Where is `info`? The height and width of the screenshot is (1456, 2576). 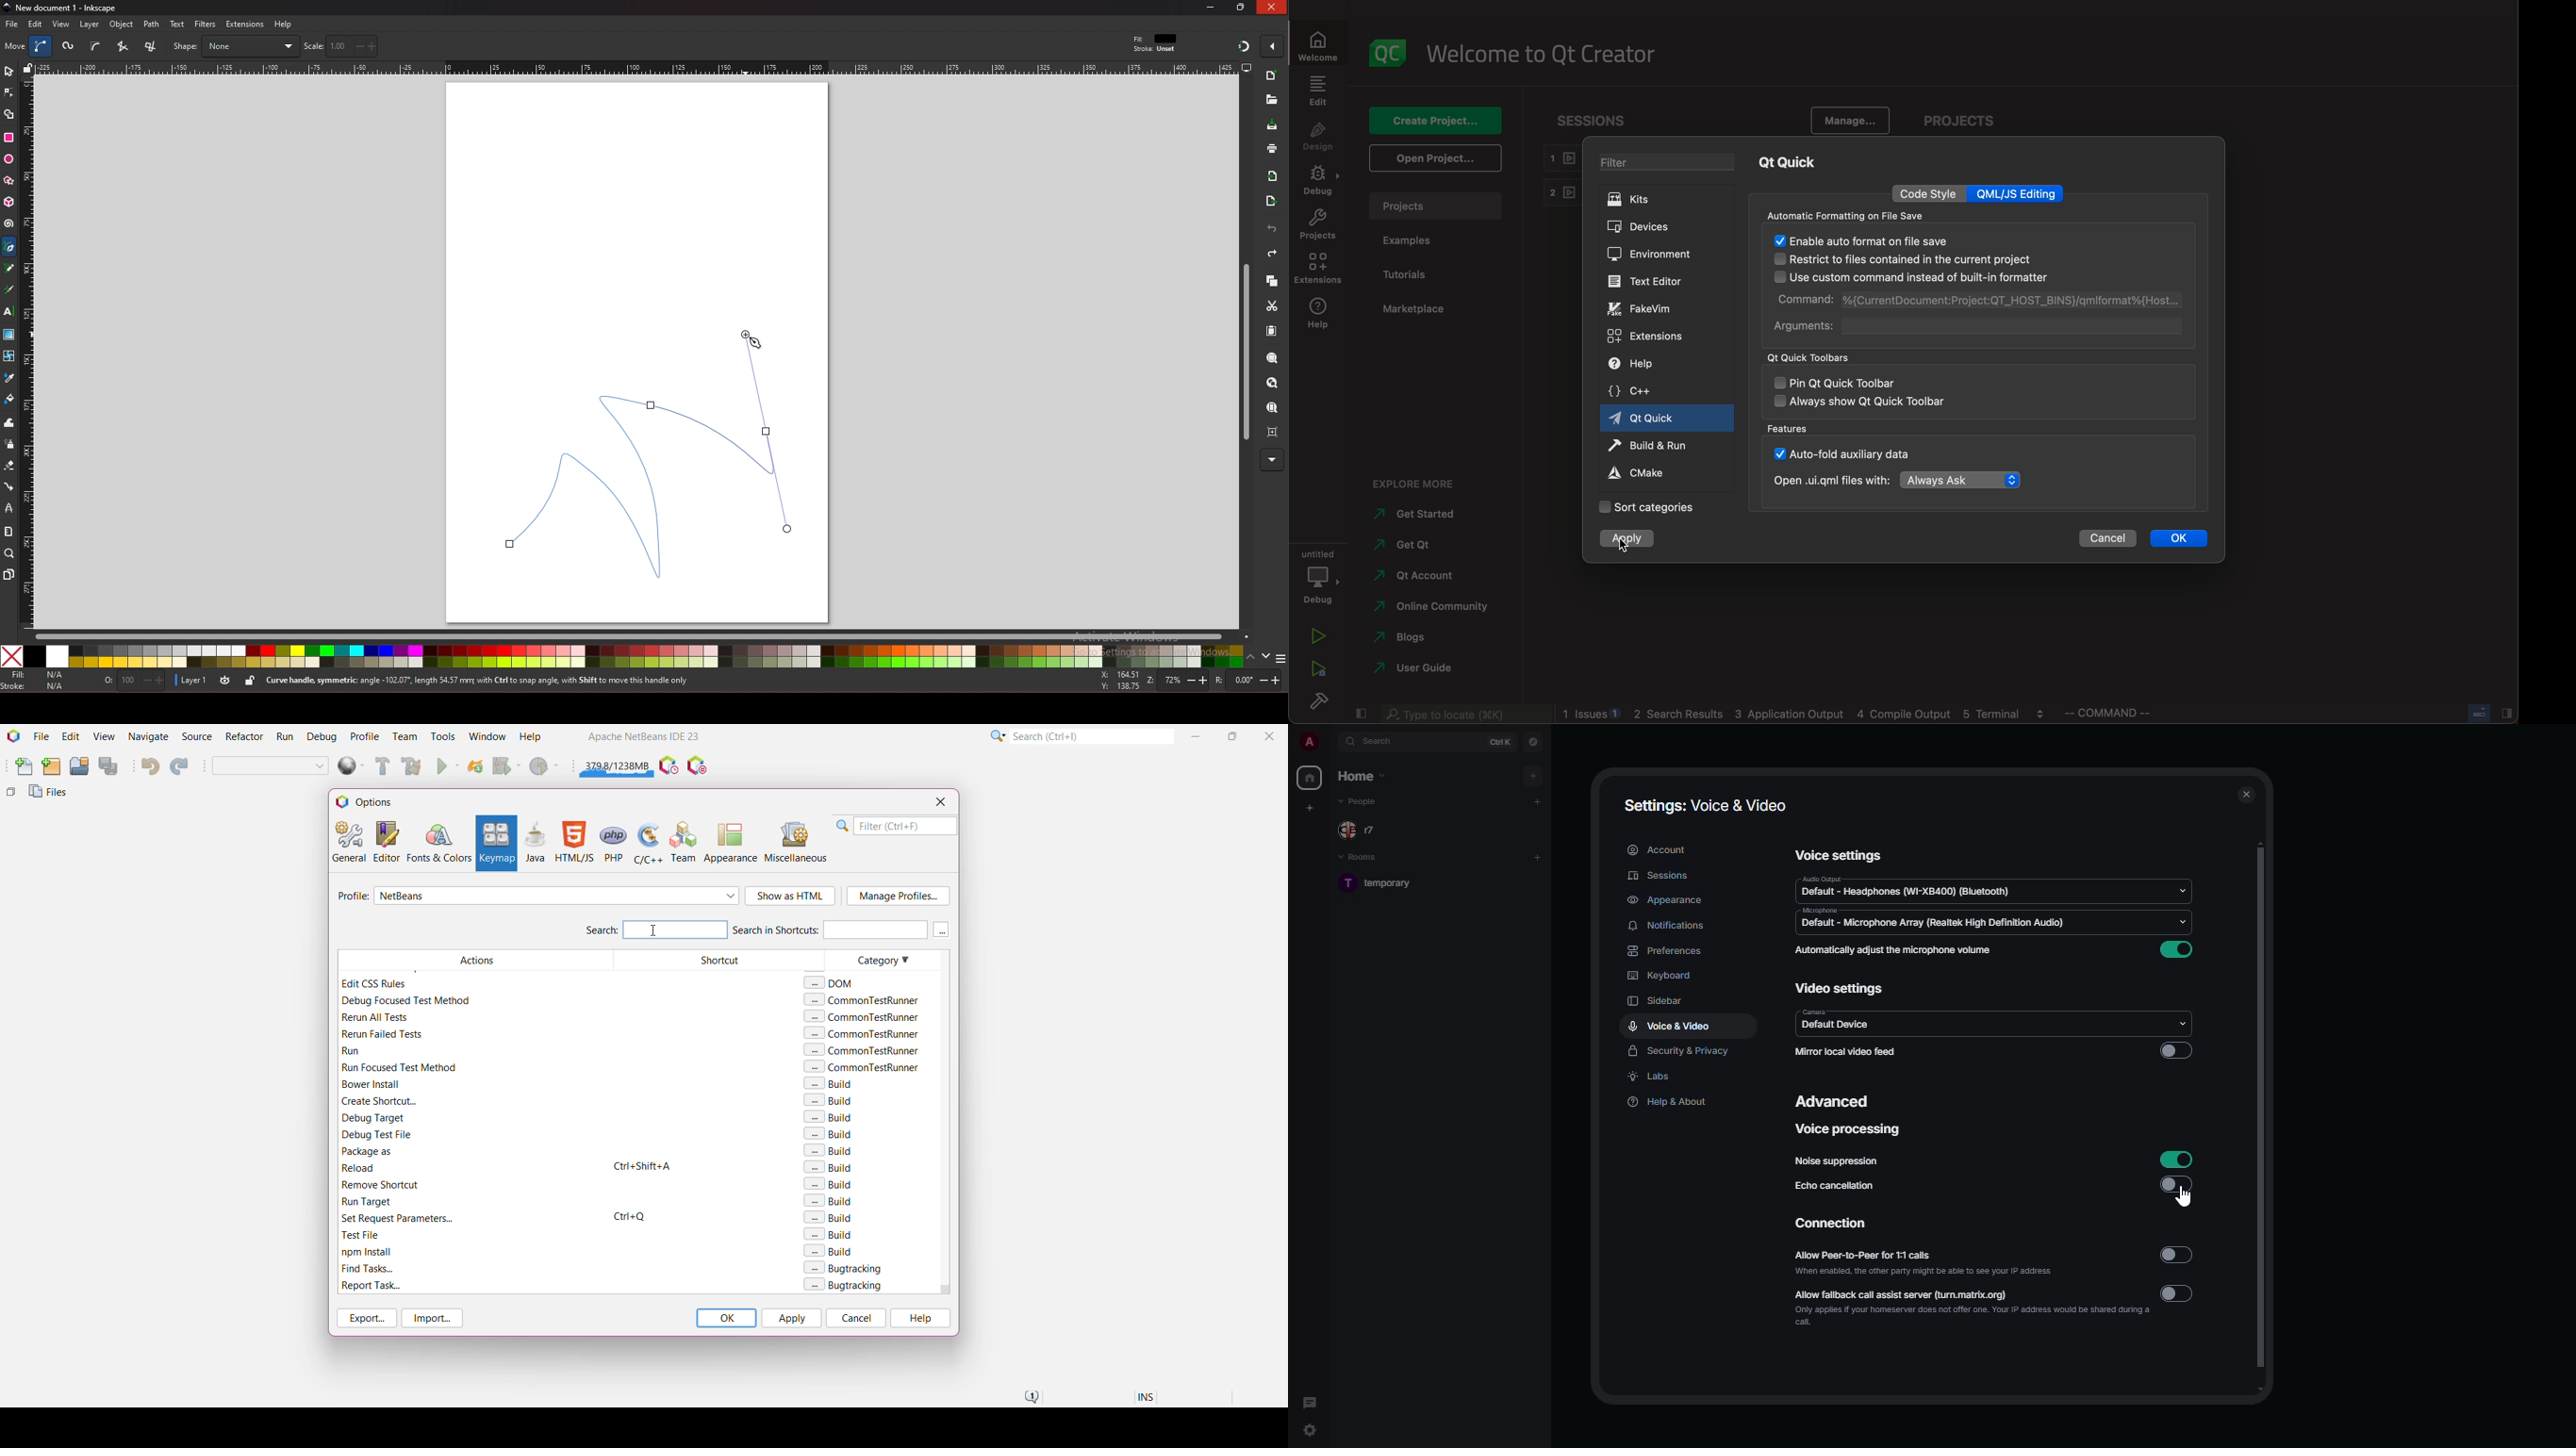 info is located at coordinates (502, 681).